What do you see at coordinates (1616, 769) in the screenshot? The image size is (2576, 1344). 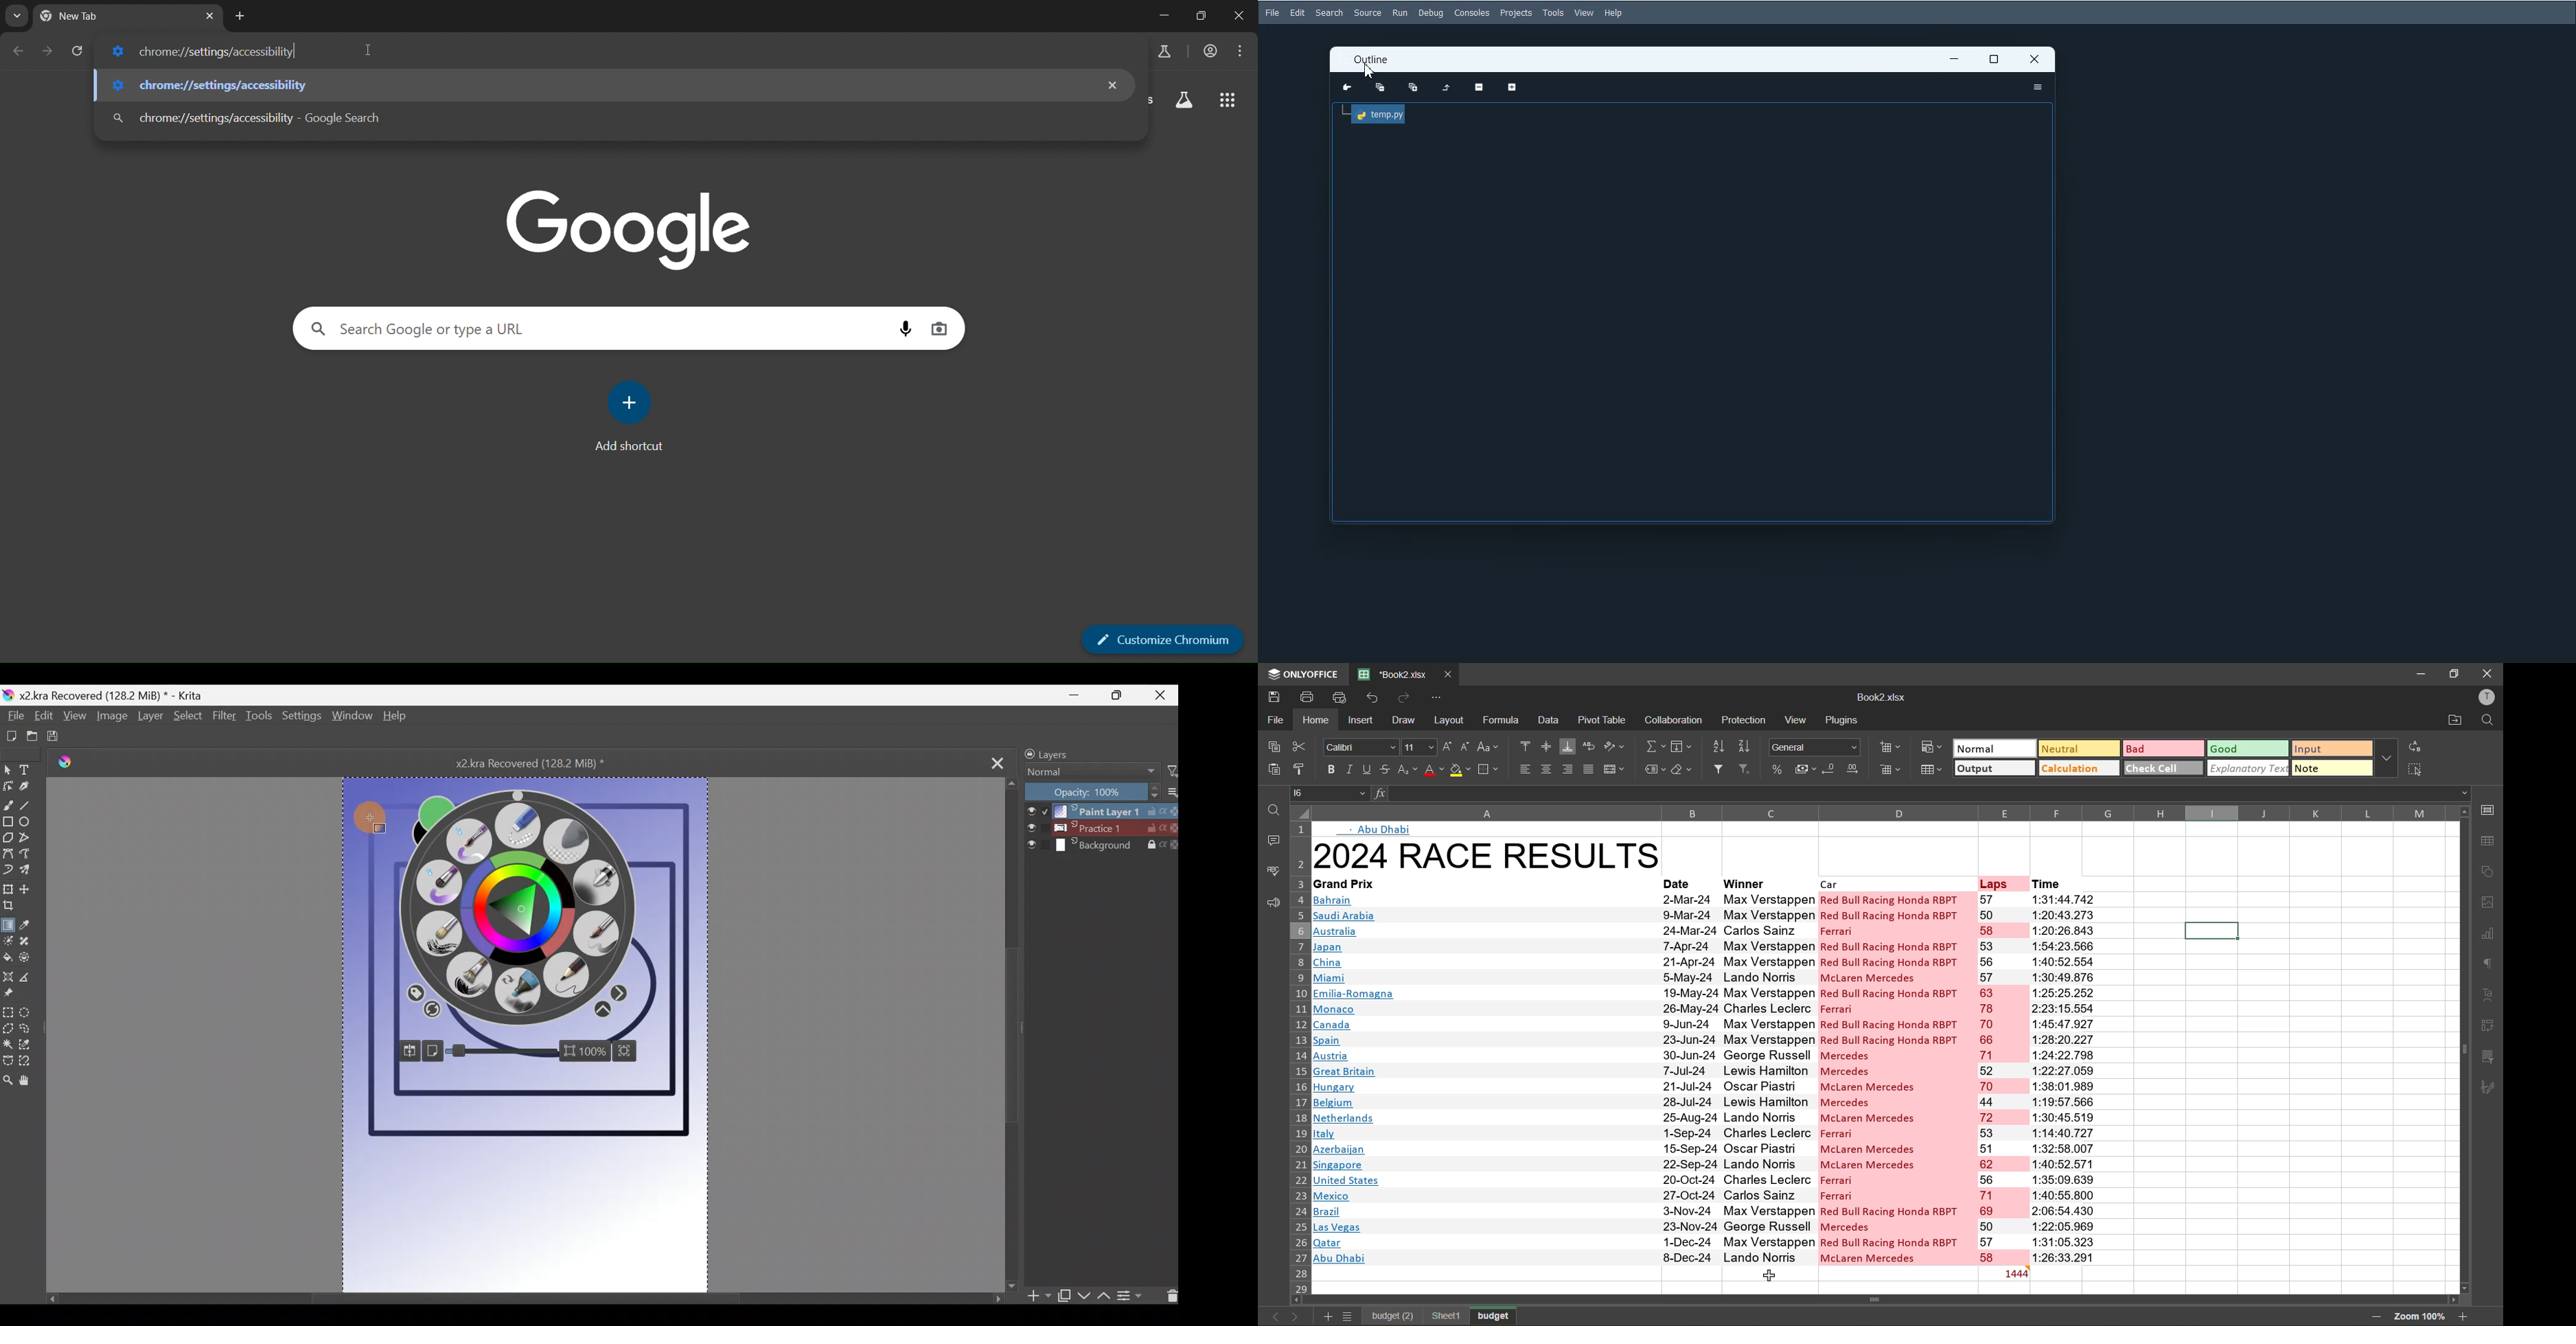 I see `merge and center` at bounding box center [1616, 769].